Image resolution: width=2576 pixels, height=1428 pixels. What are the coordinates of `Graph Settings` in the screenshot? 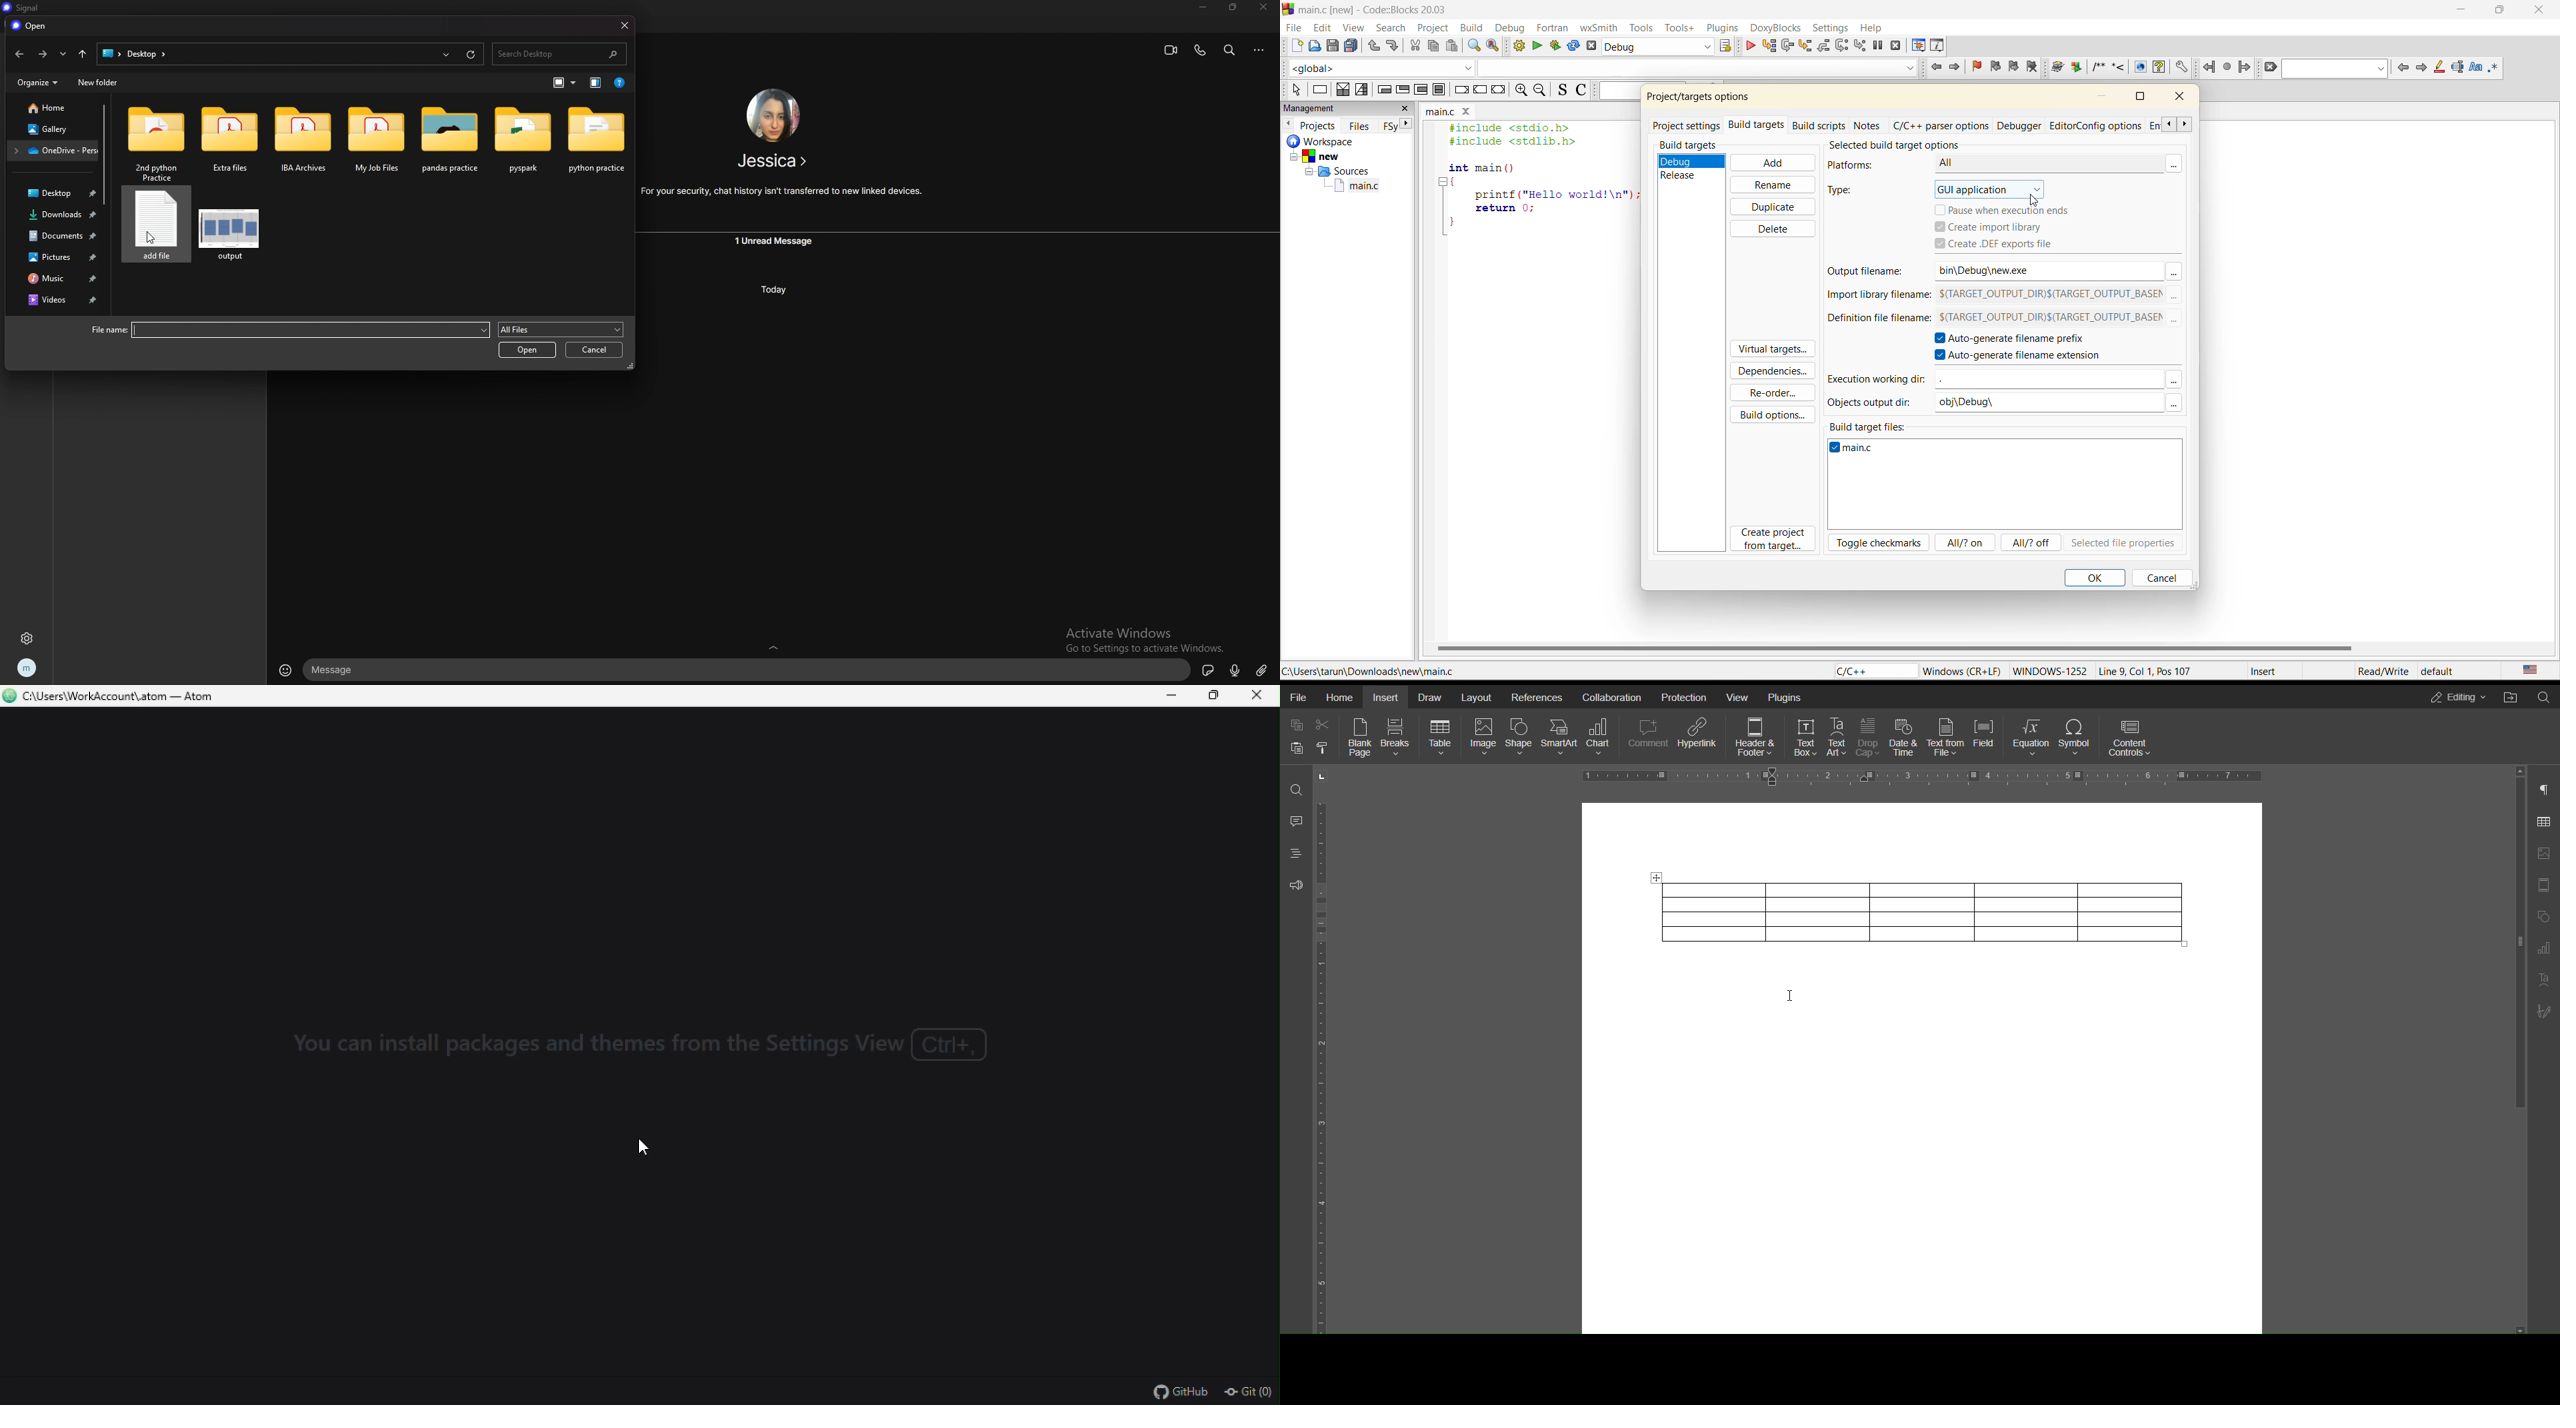 It's located at (2543, 950).